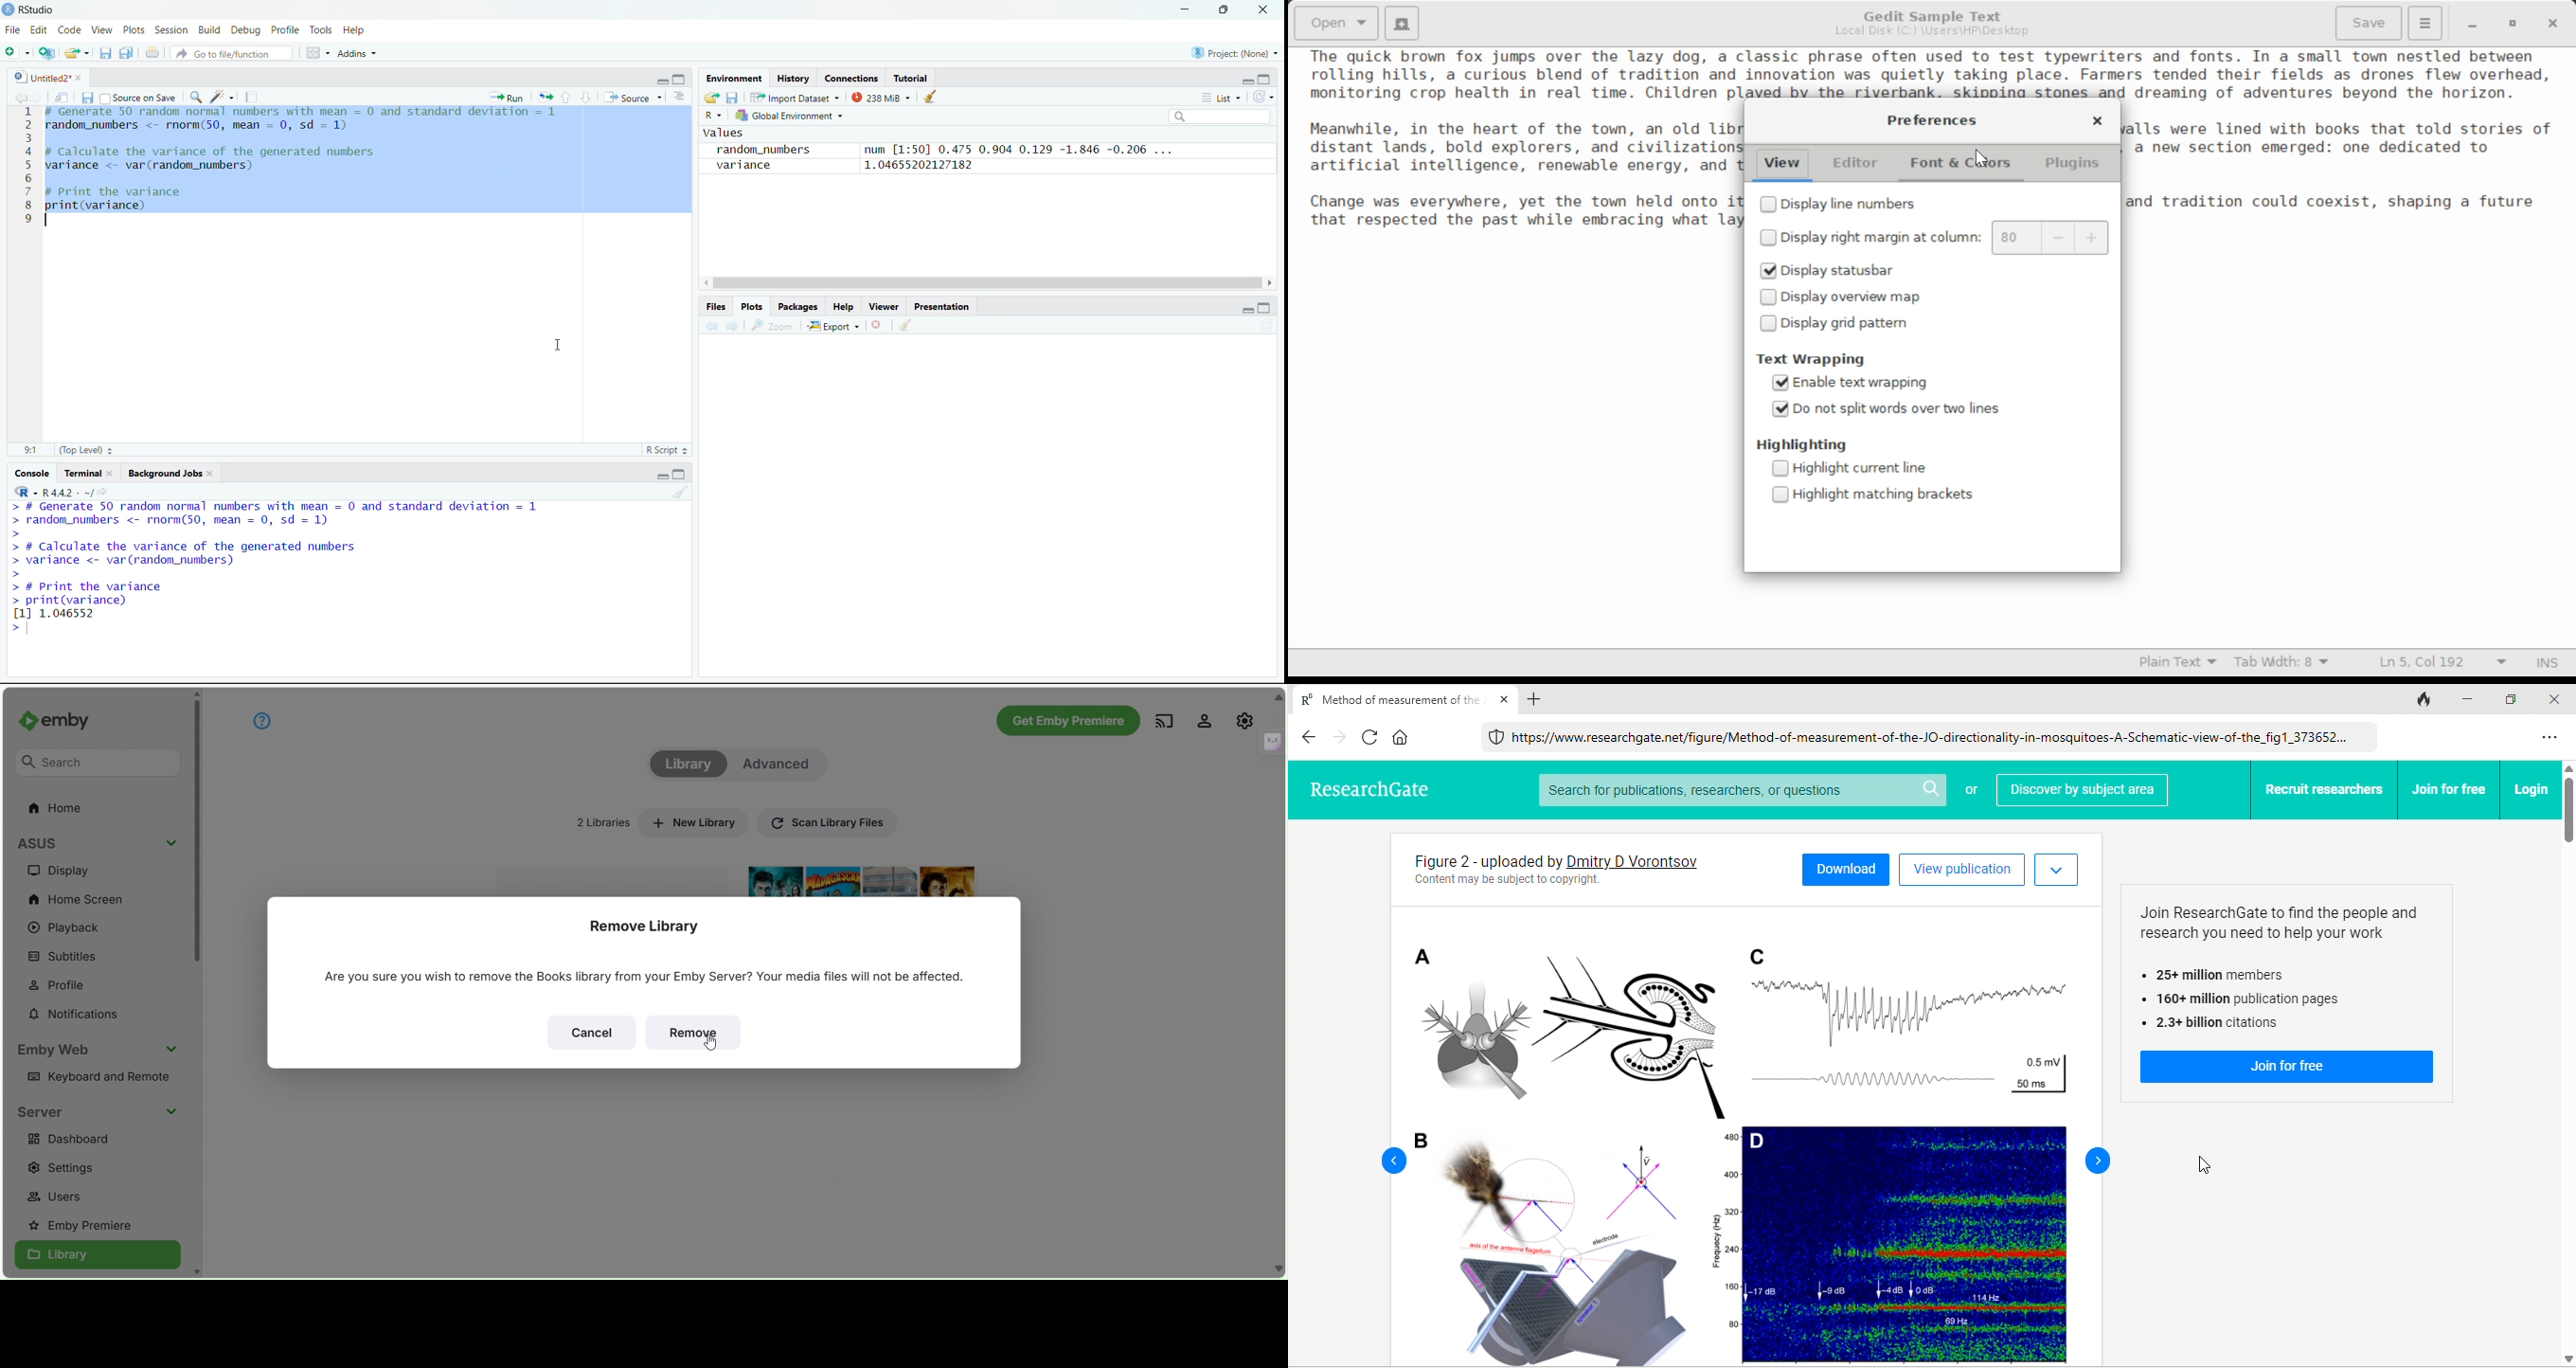  Describe the element at coordinates (1247, 312) in the screenshot. I see `minimize` at that location.